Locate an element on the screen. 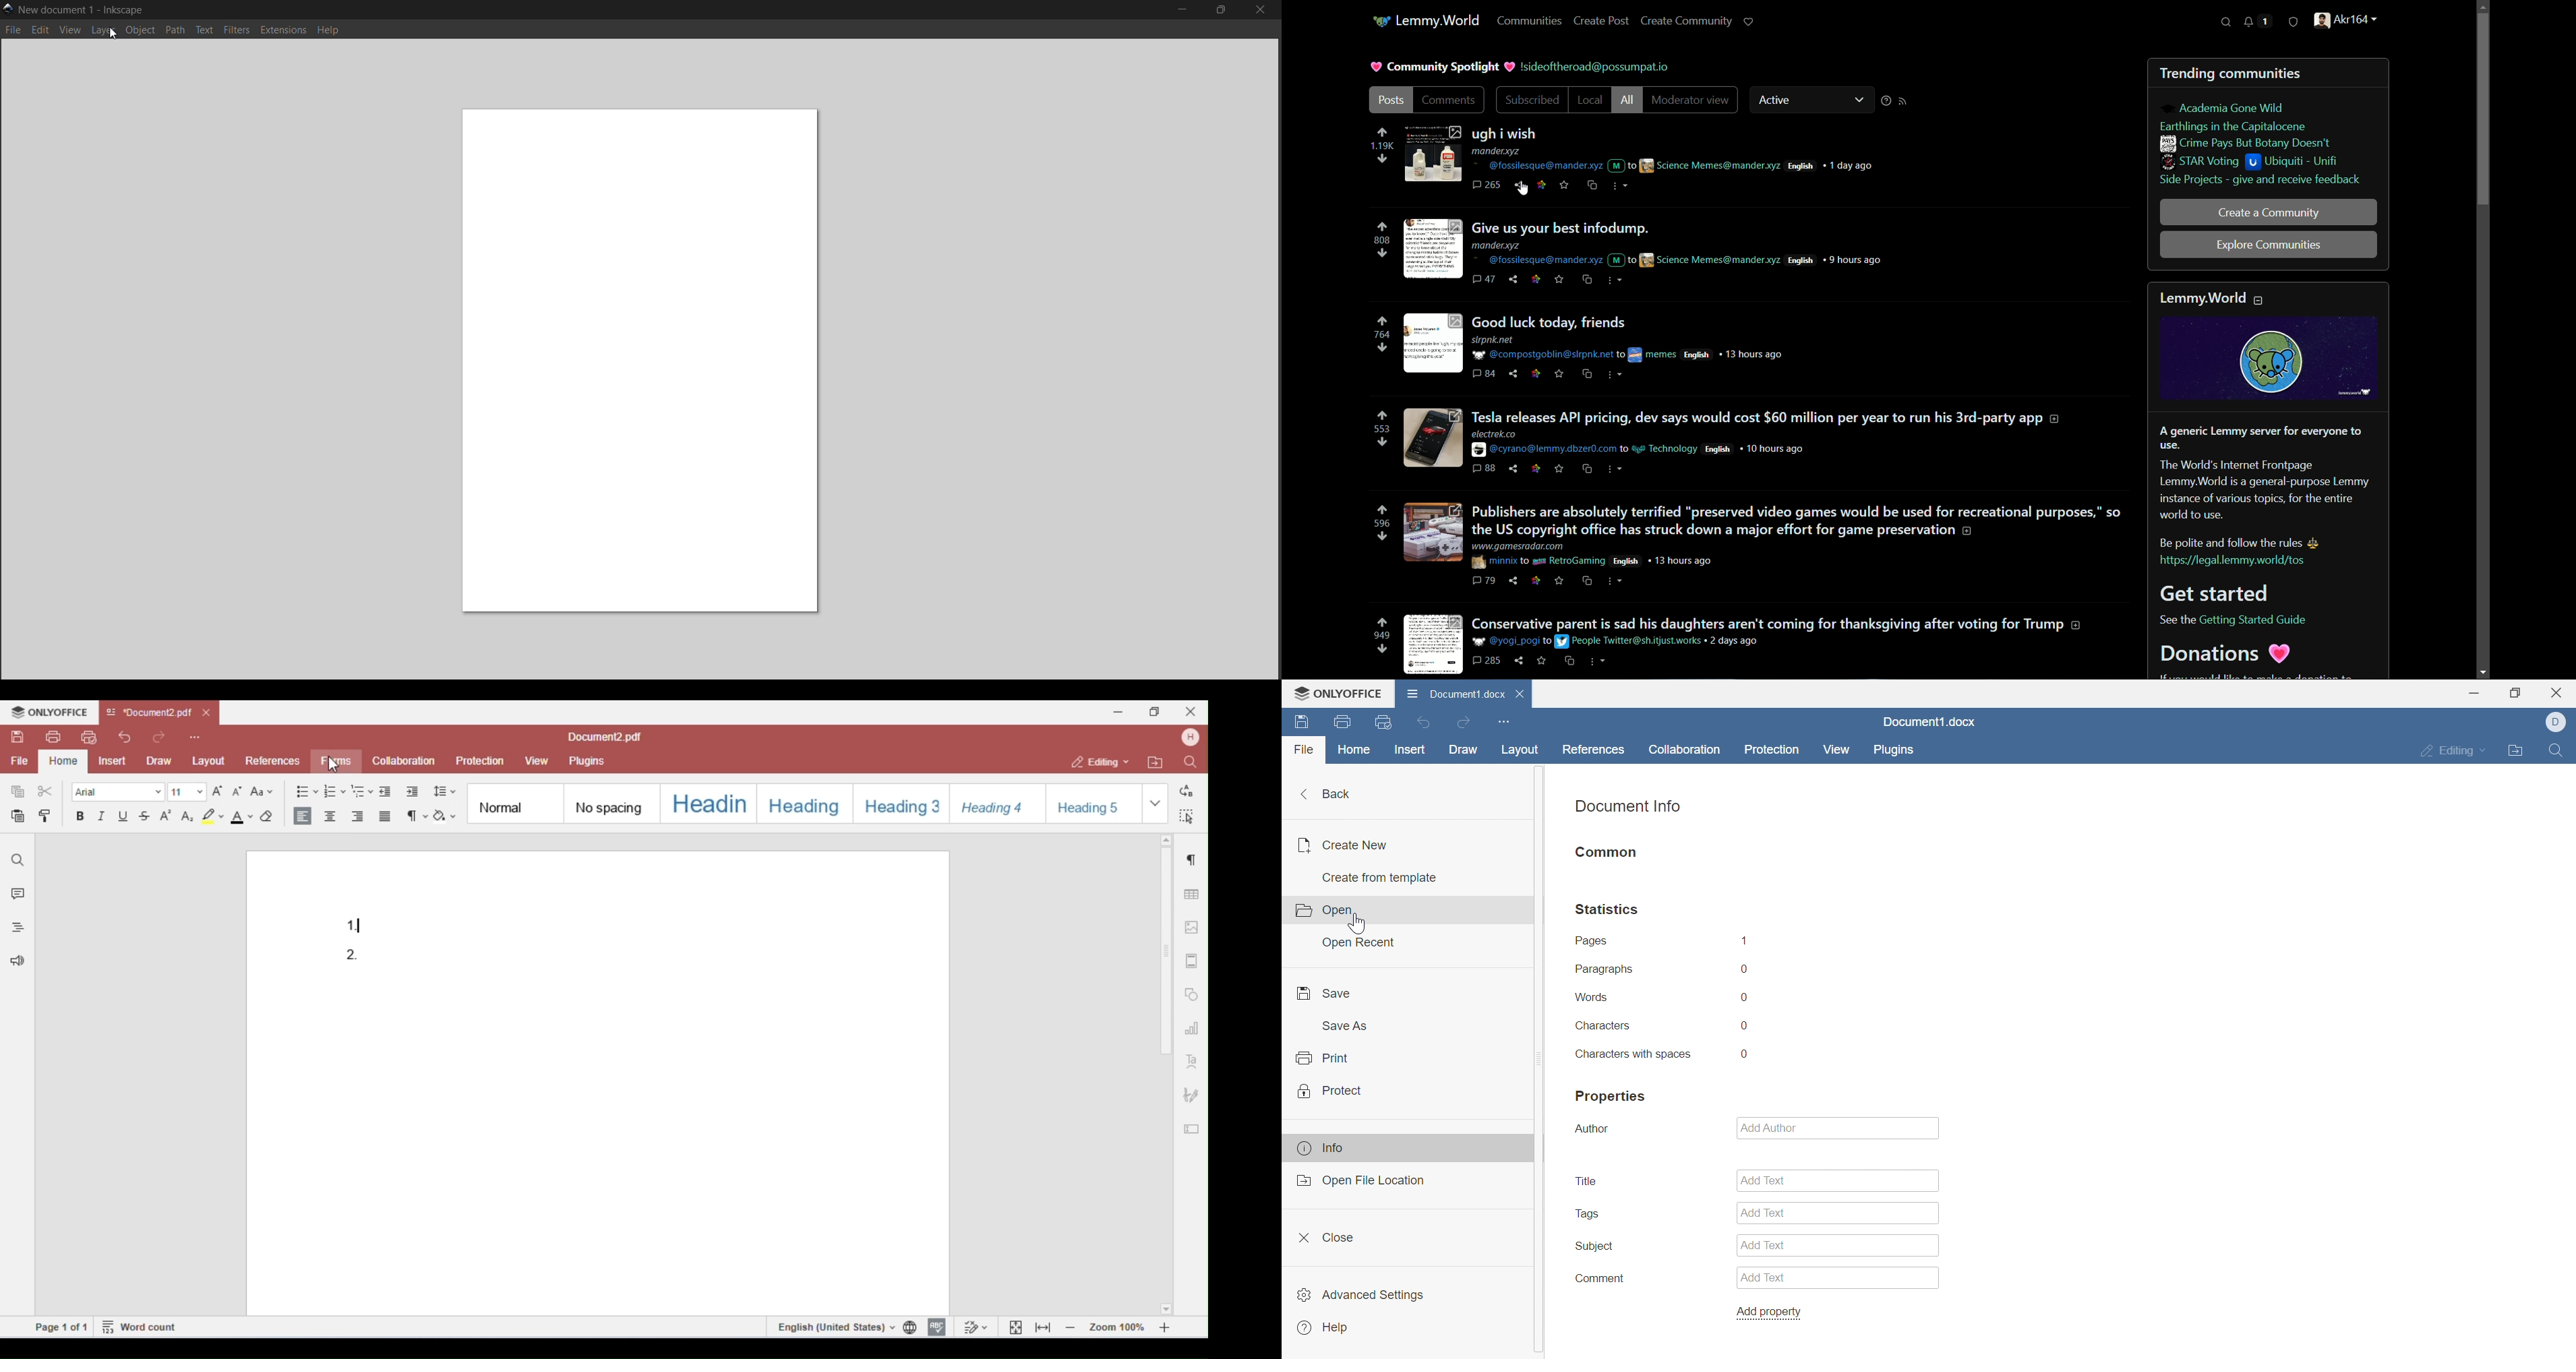 The width and height of the screenshot is (2576, 1372). earthlings in the capitalocene is located at coordinates (2237, 125).